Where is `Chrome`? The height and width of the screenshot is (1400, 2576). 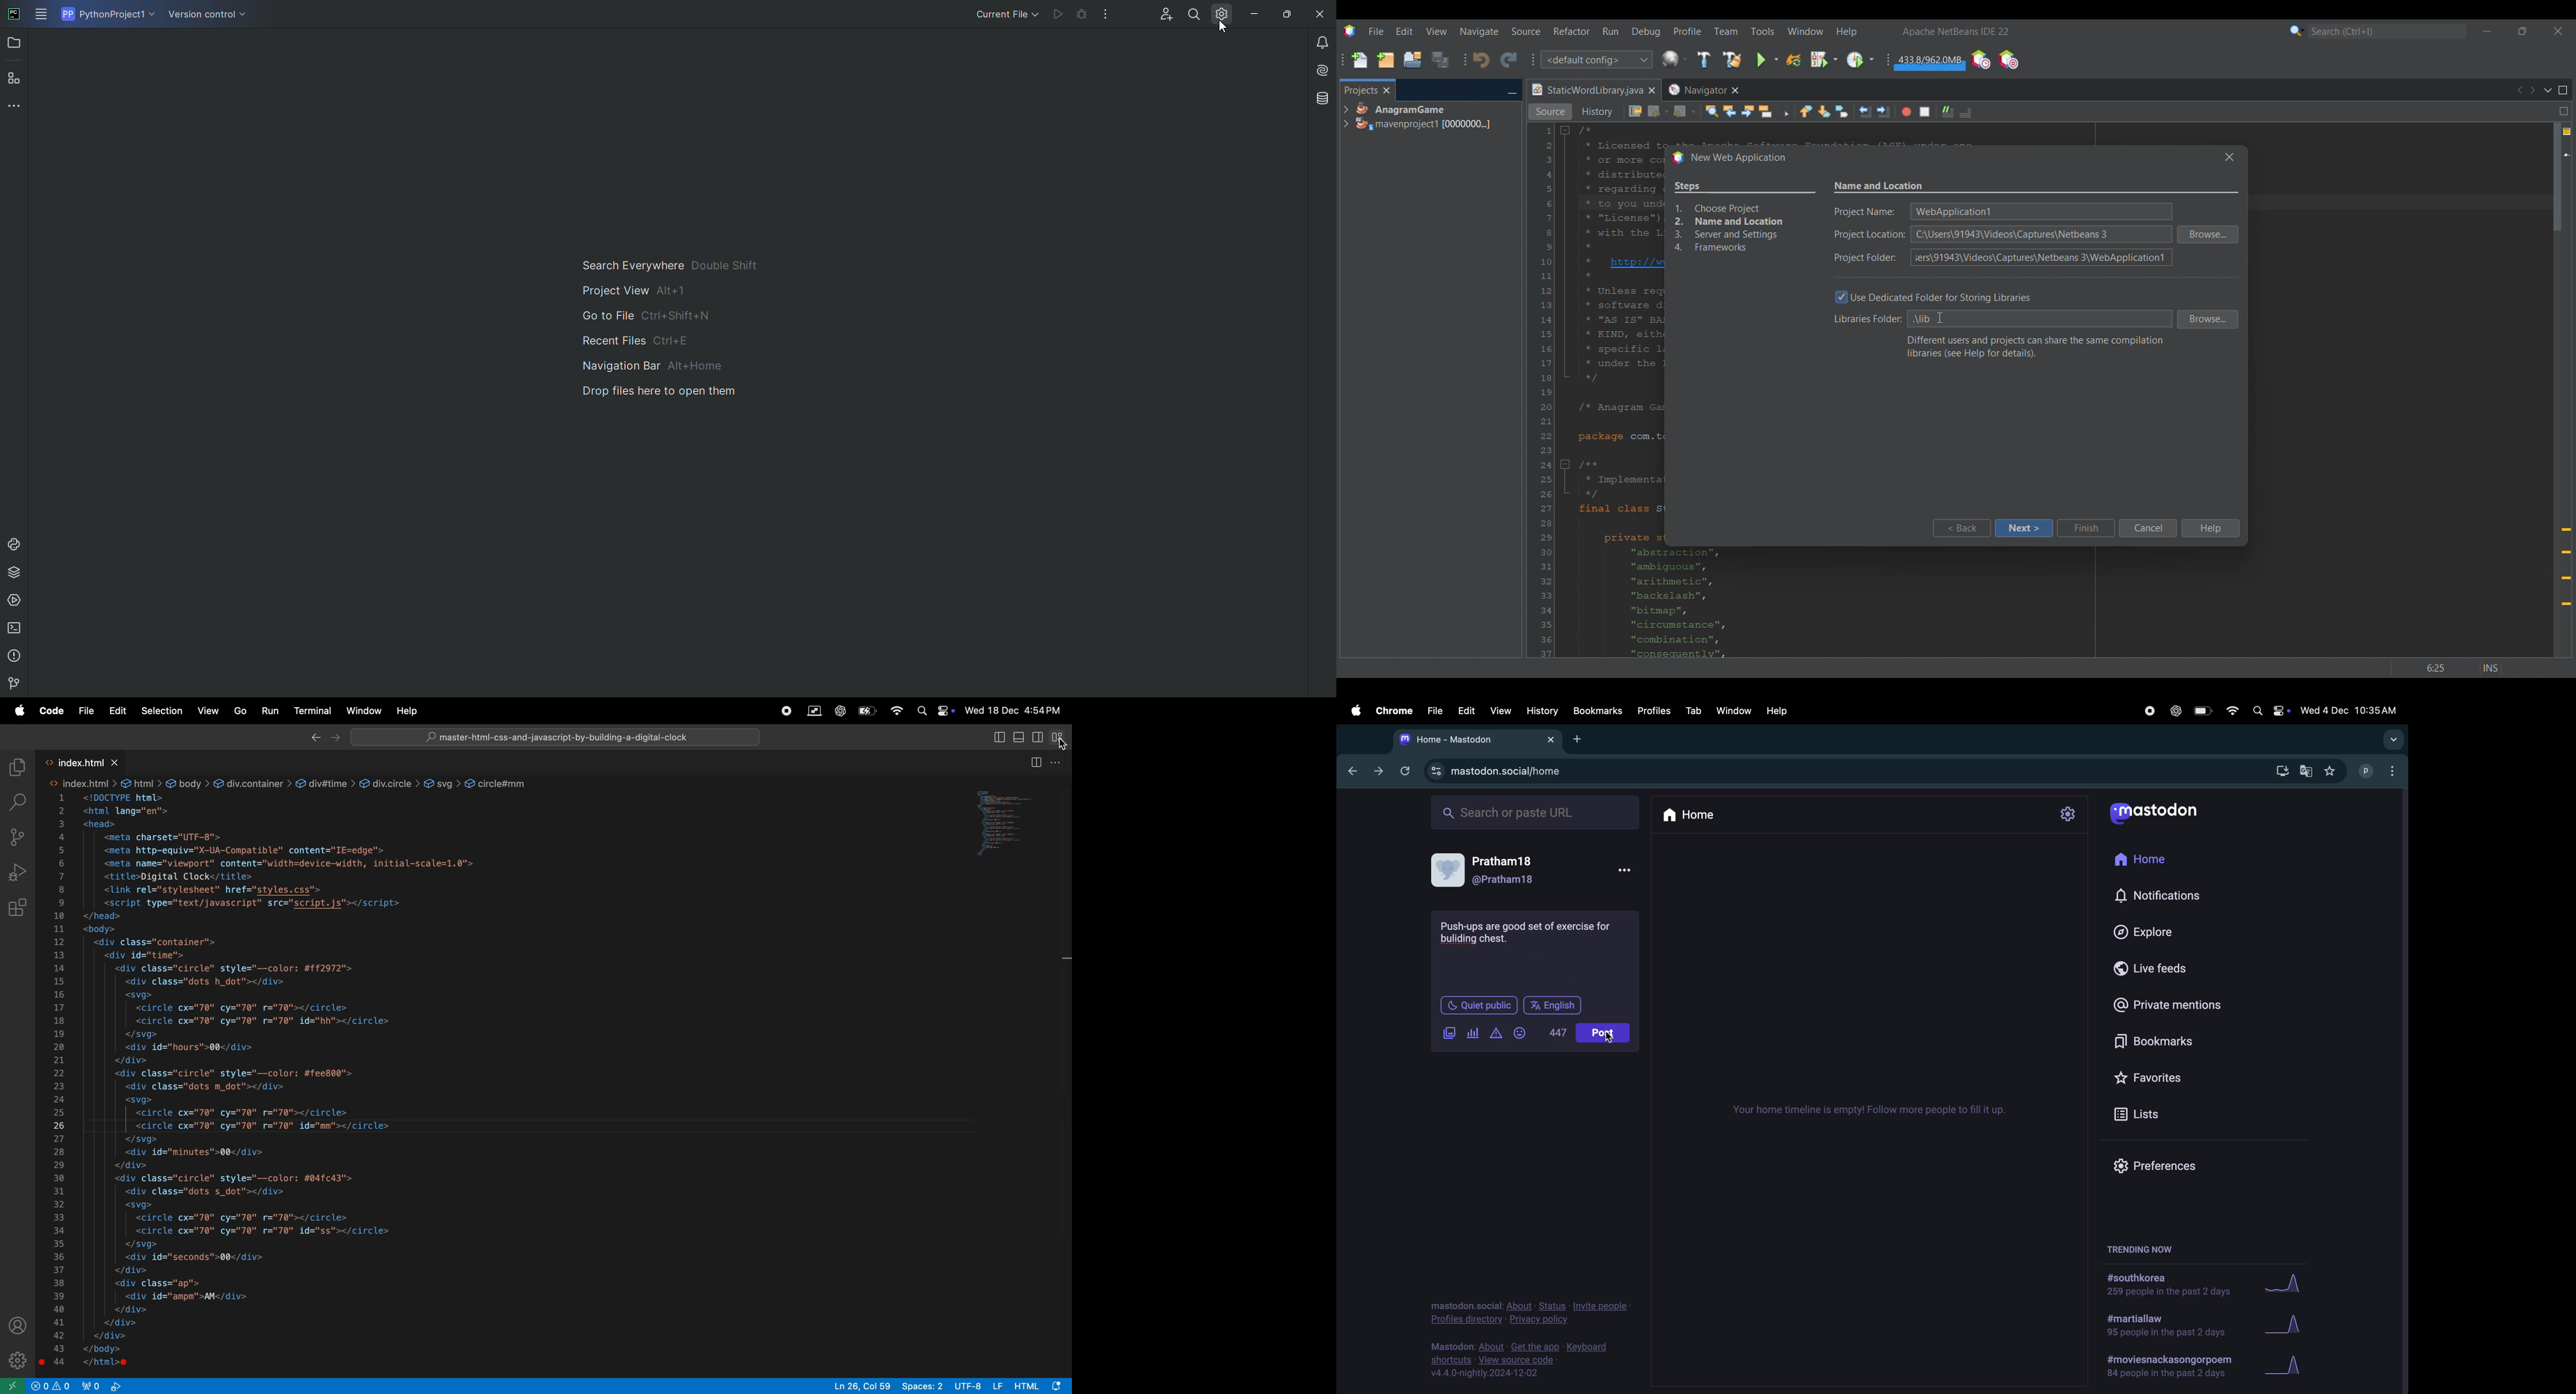
Chrome is located at coordinates (1393, 710).